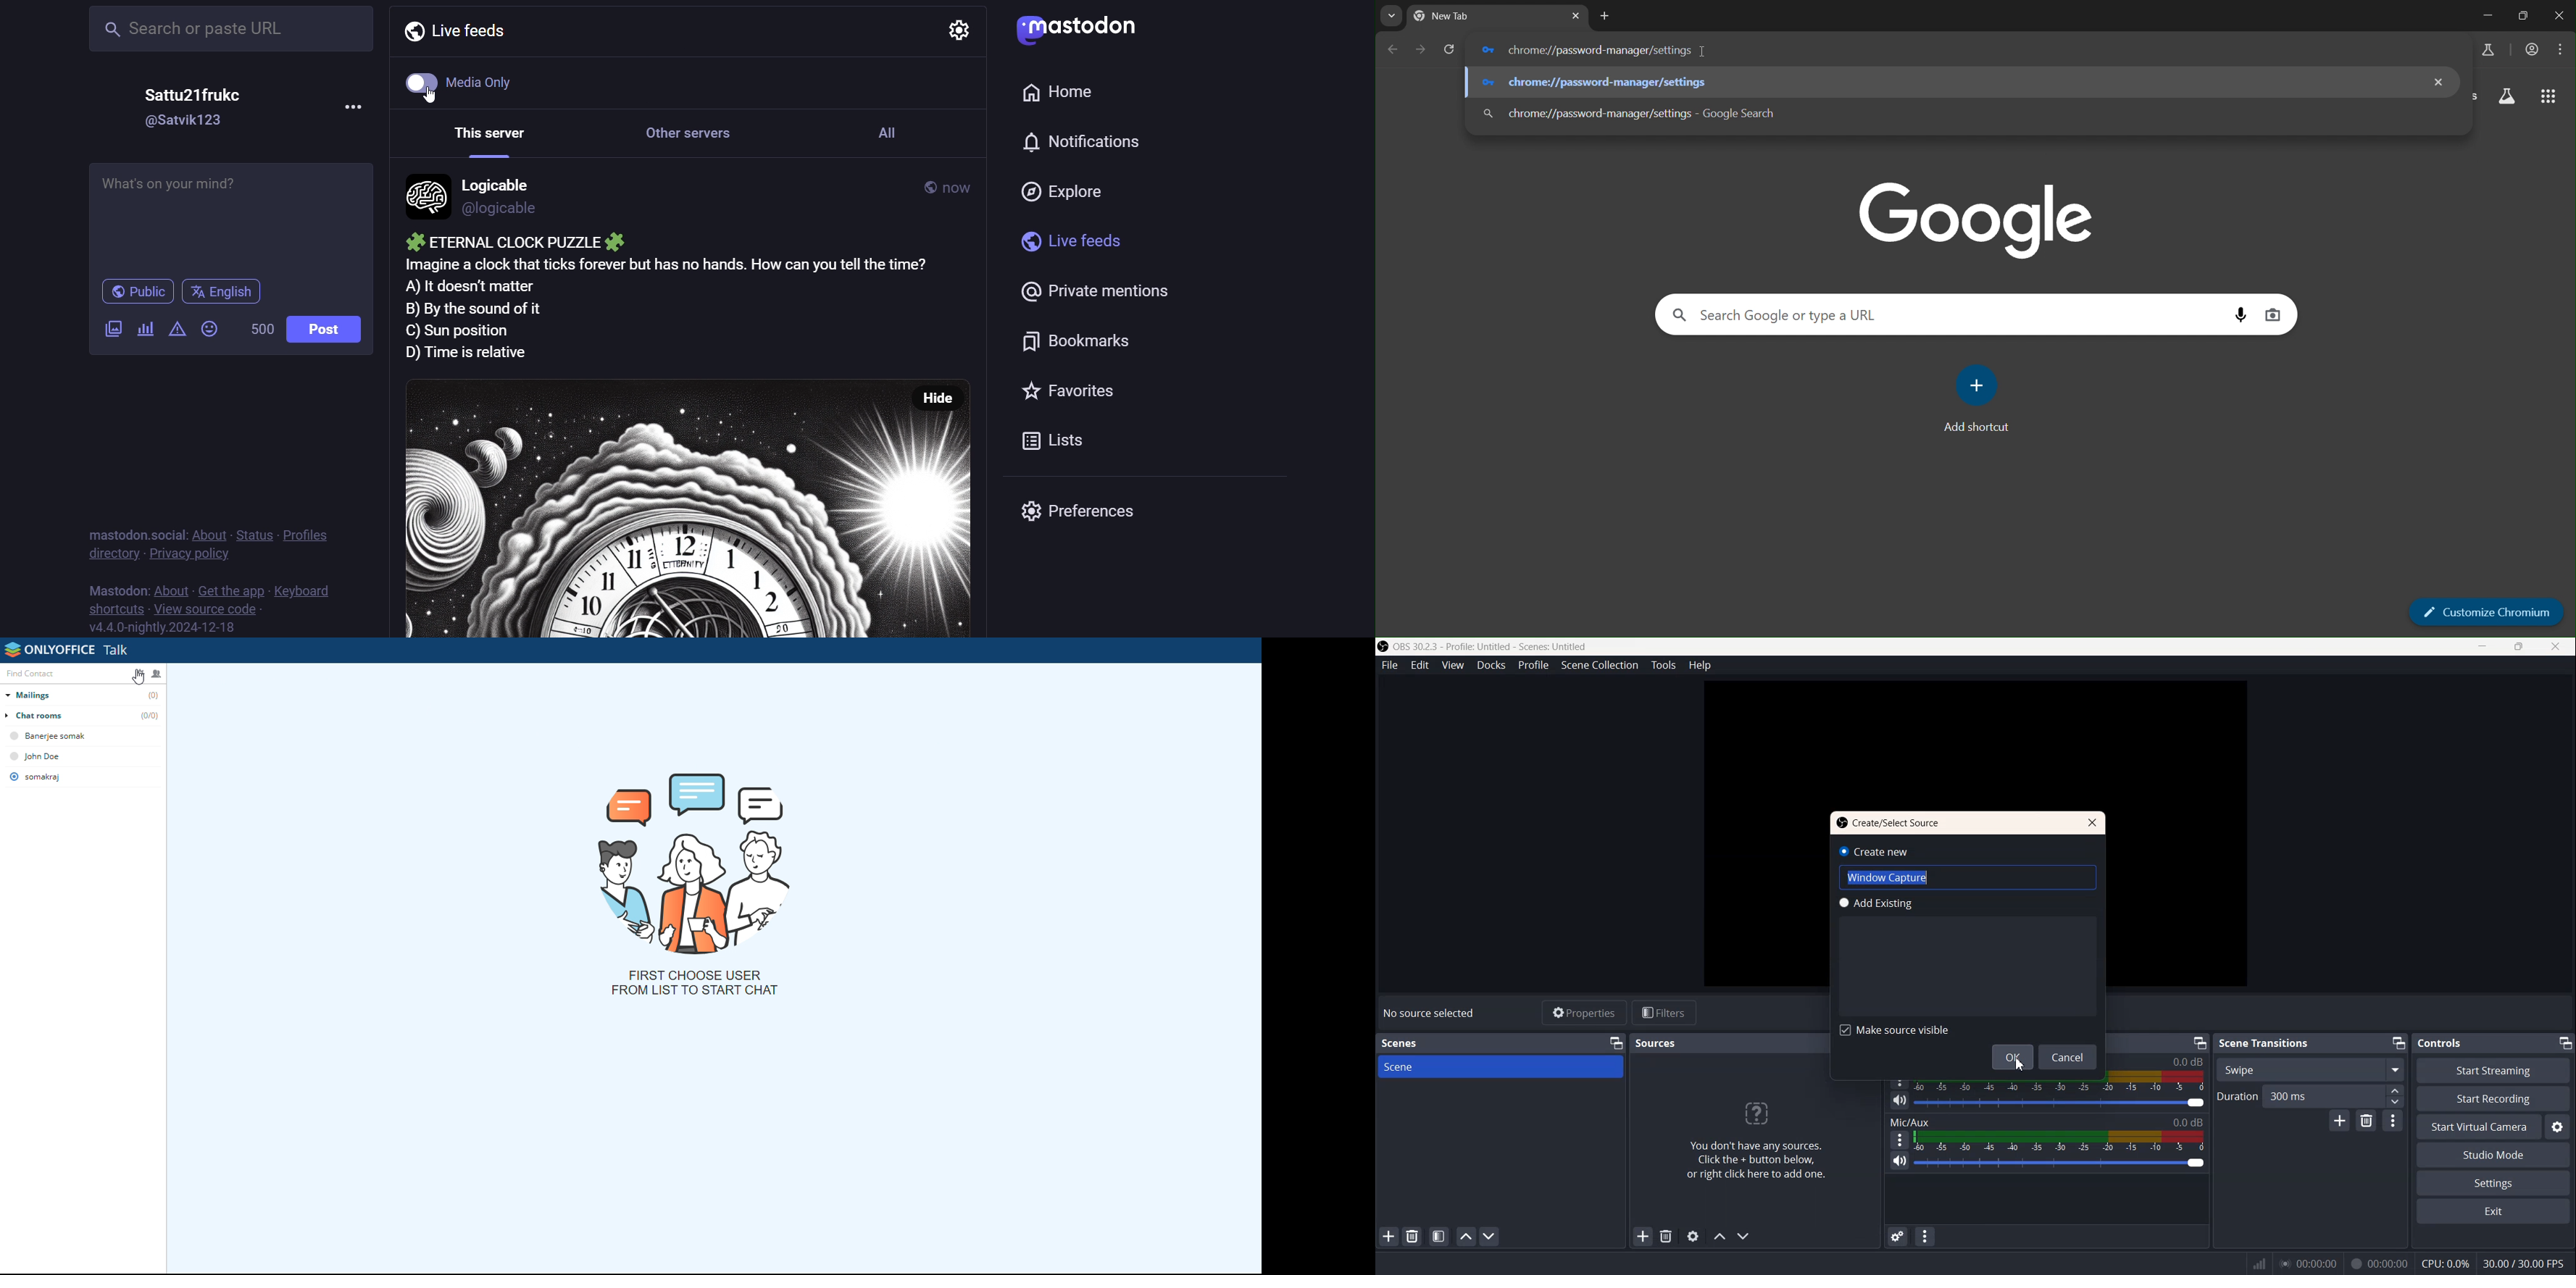 This screenshot has height=1288, width=2576. Describe the element at coordinates (654, 504) in the screenshot. I see `image` at that location.